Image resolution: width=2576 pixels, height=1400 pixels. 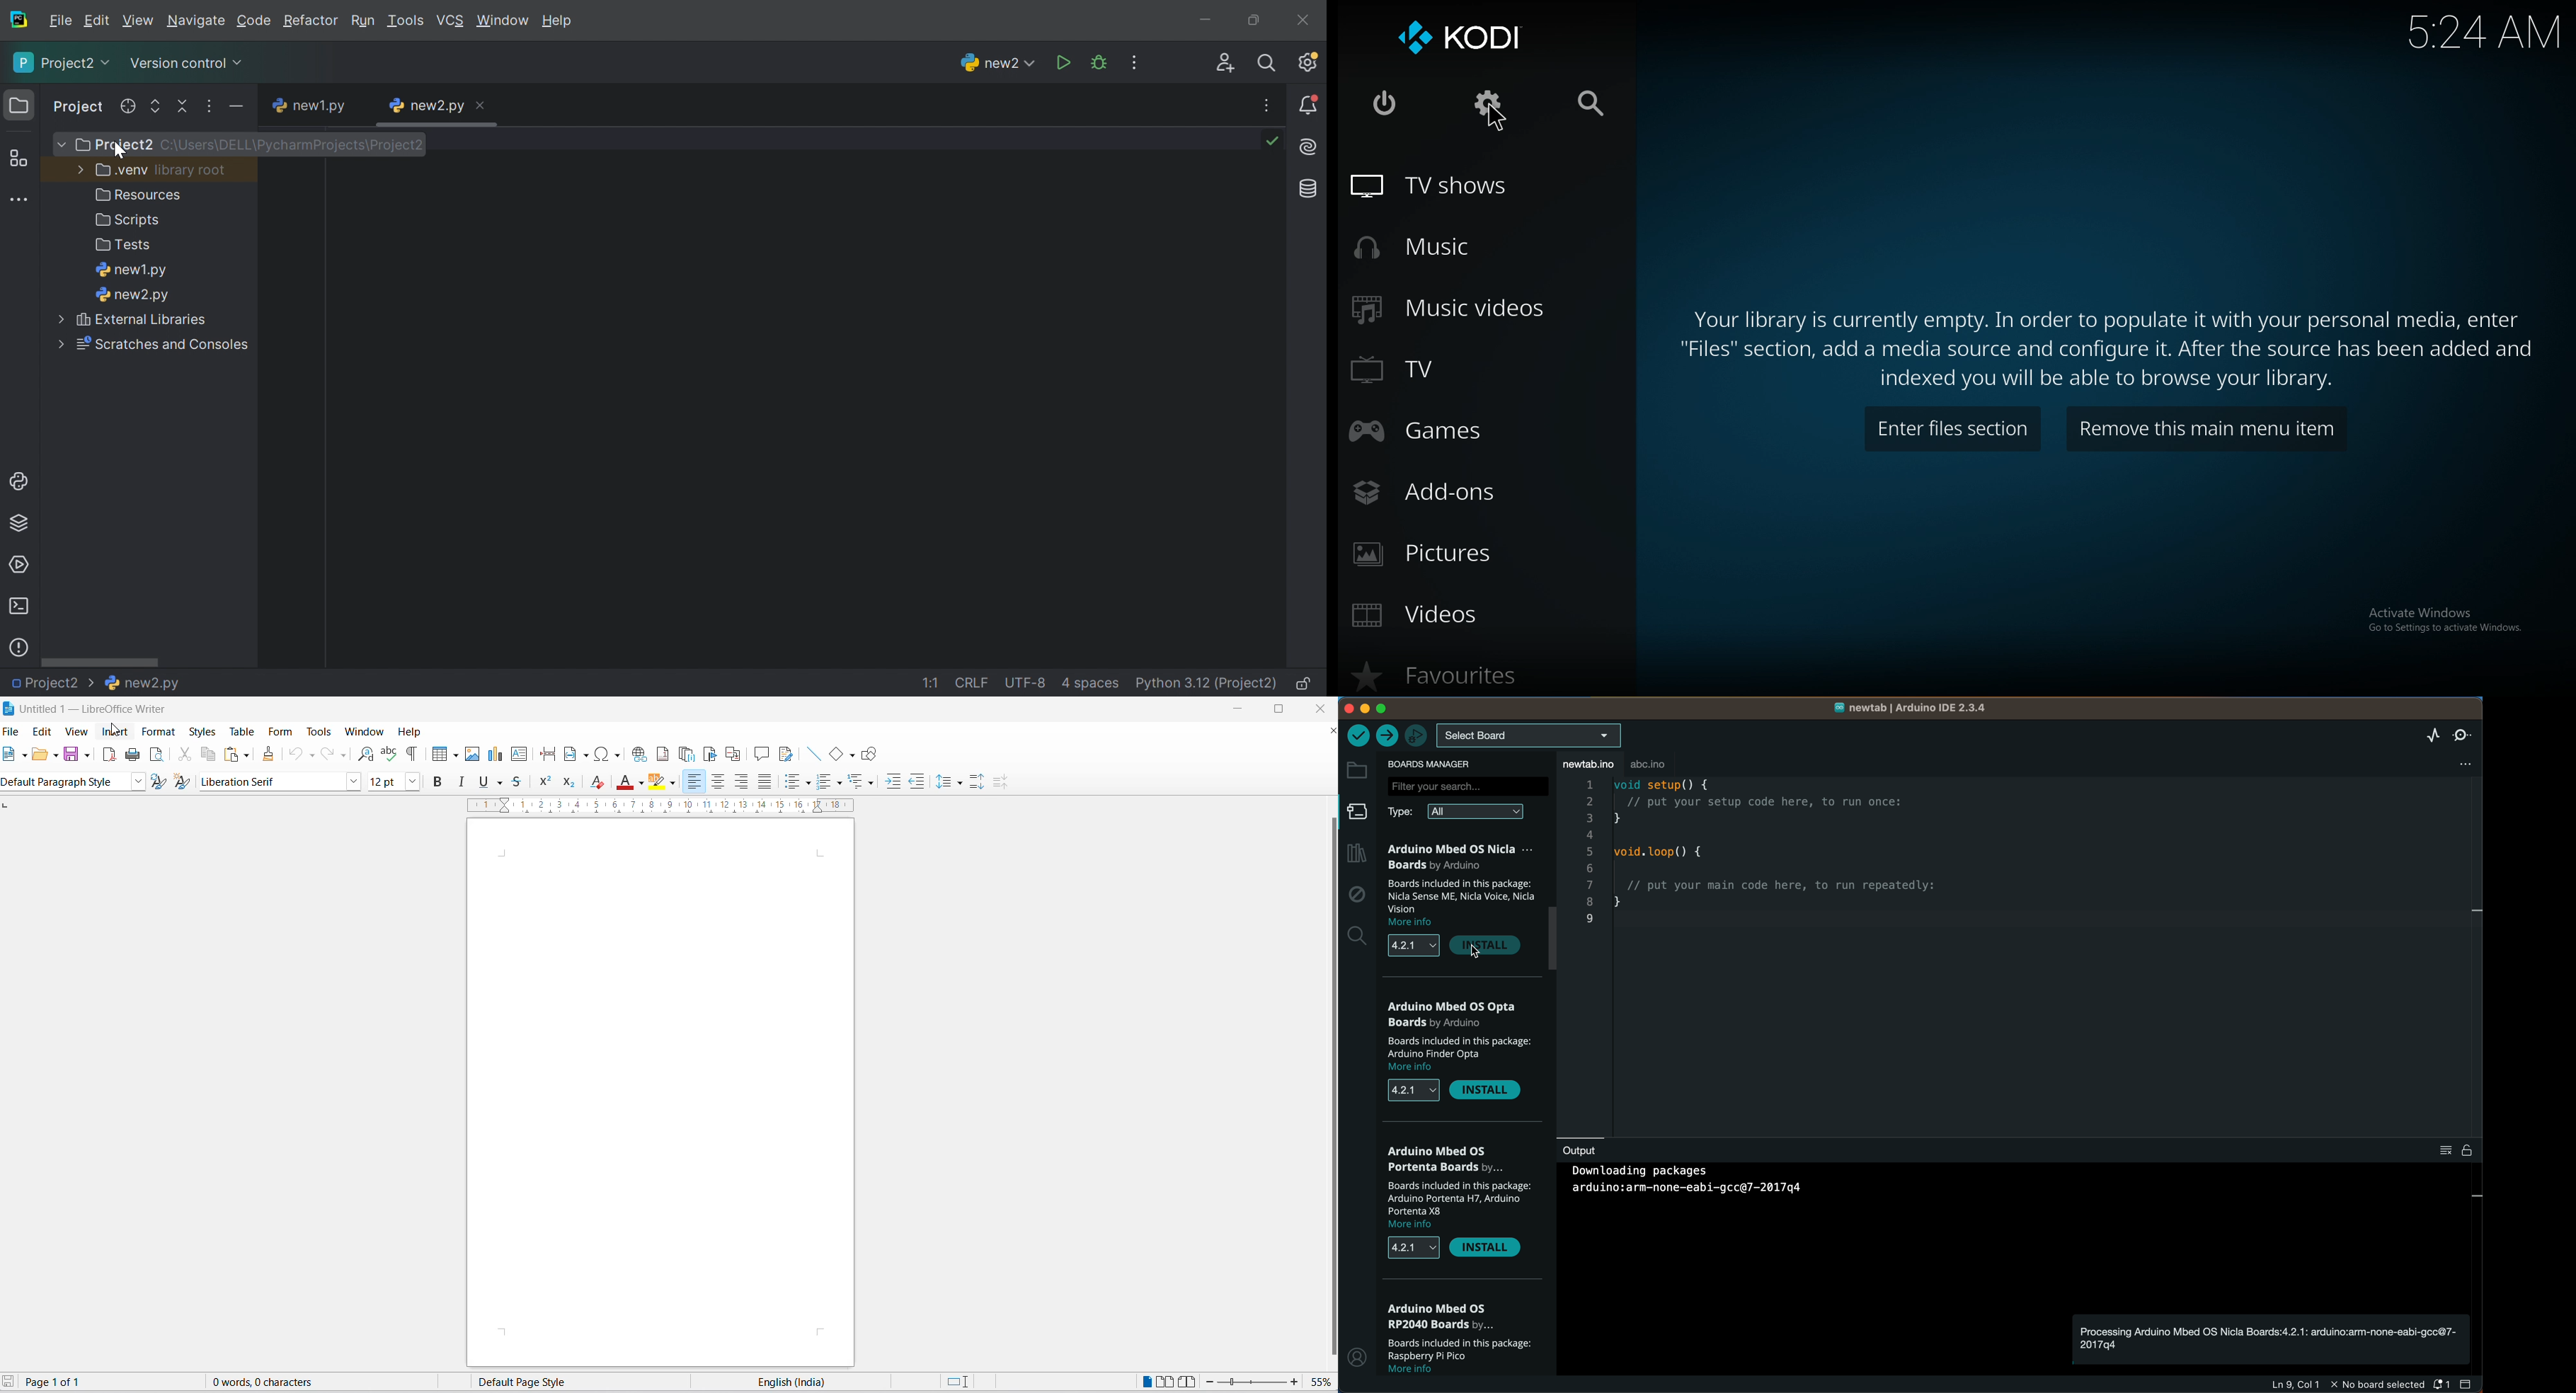 What do you see at coordinates (1166, 1382) in the screenshot?
I see `multipage view` at bounding box center [1166, 1382].